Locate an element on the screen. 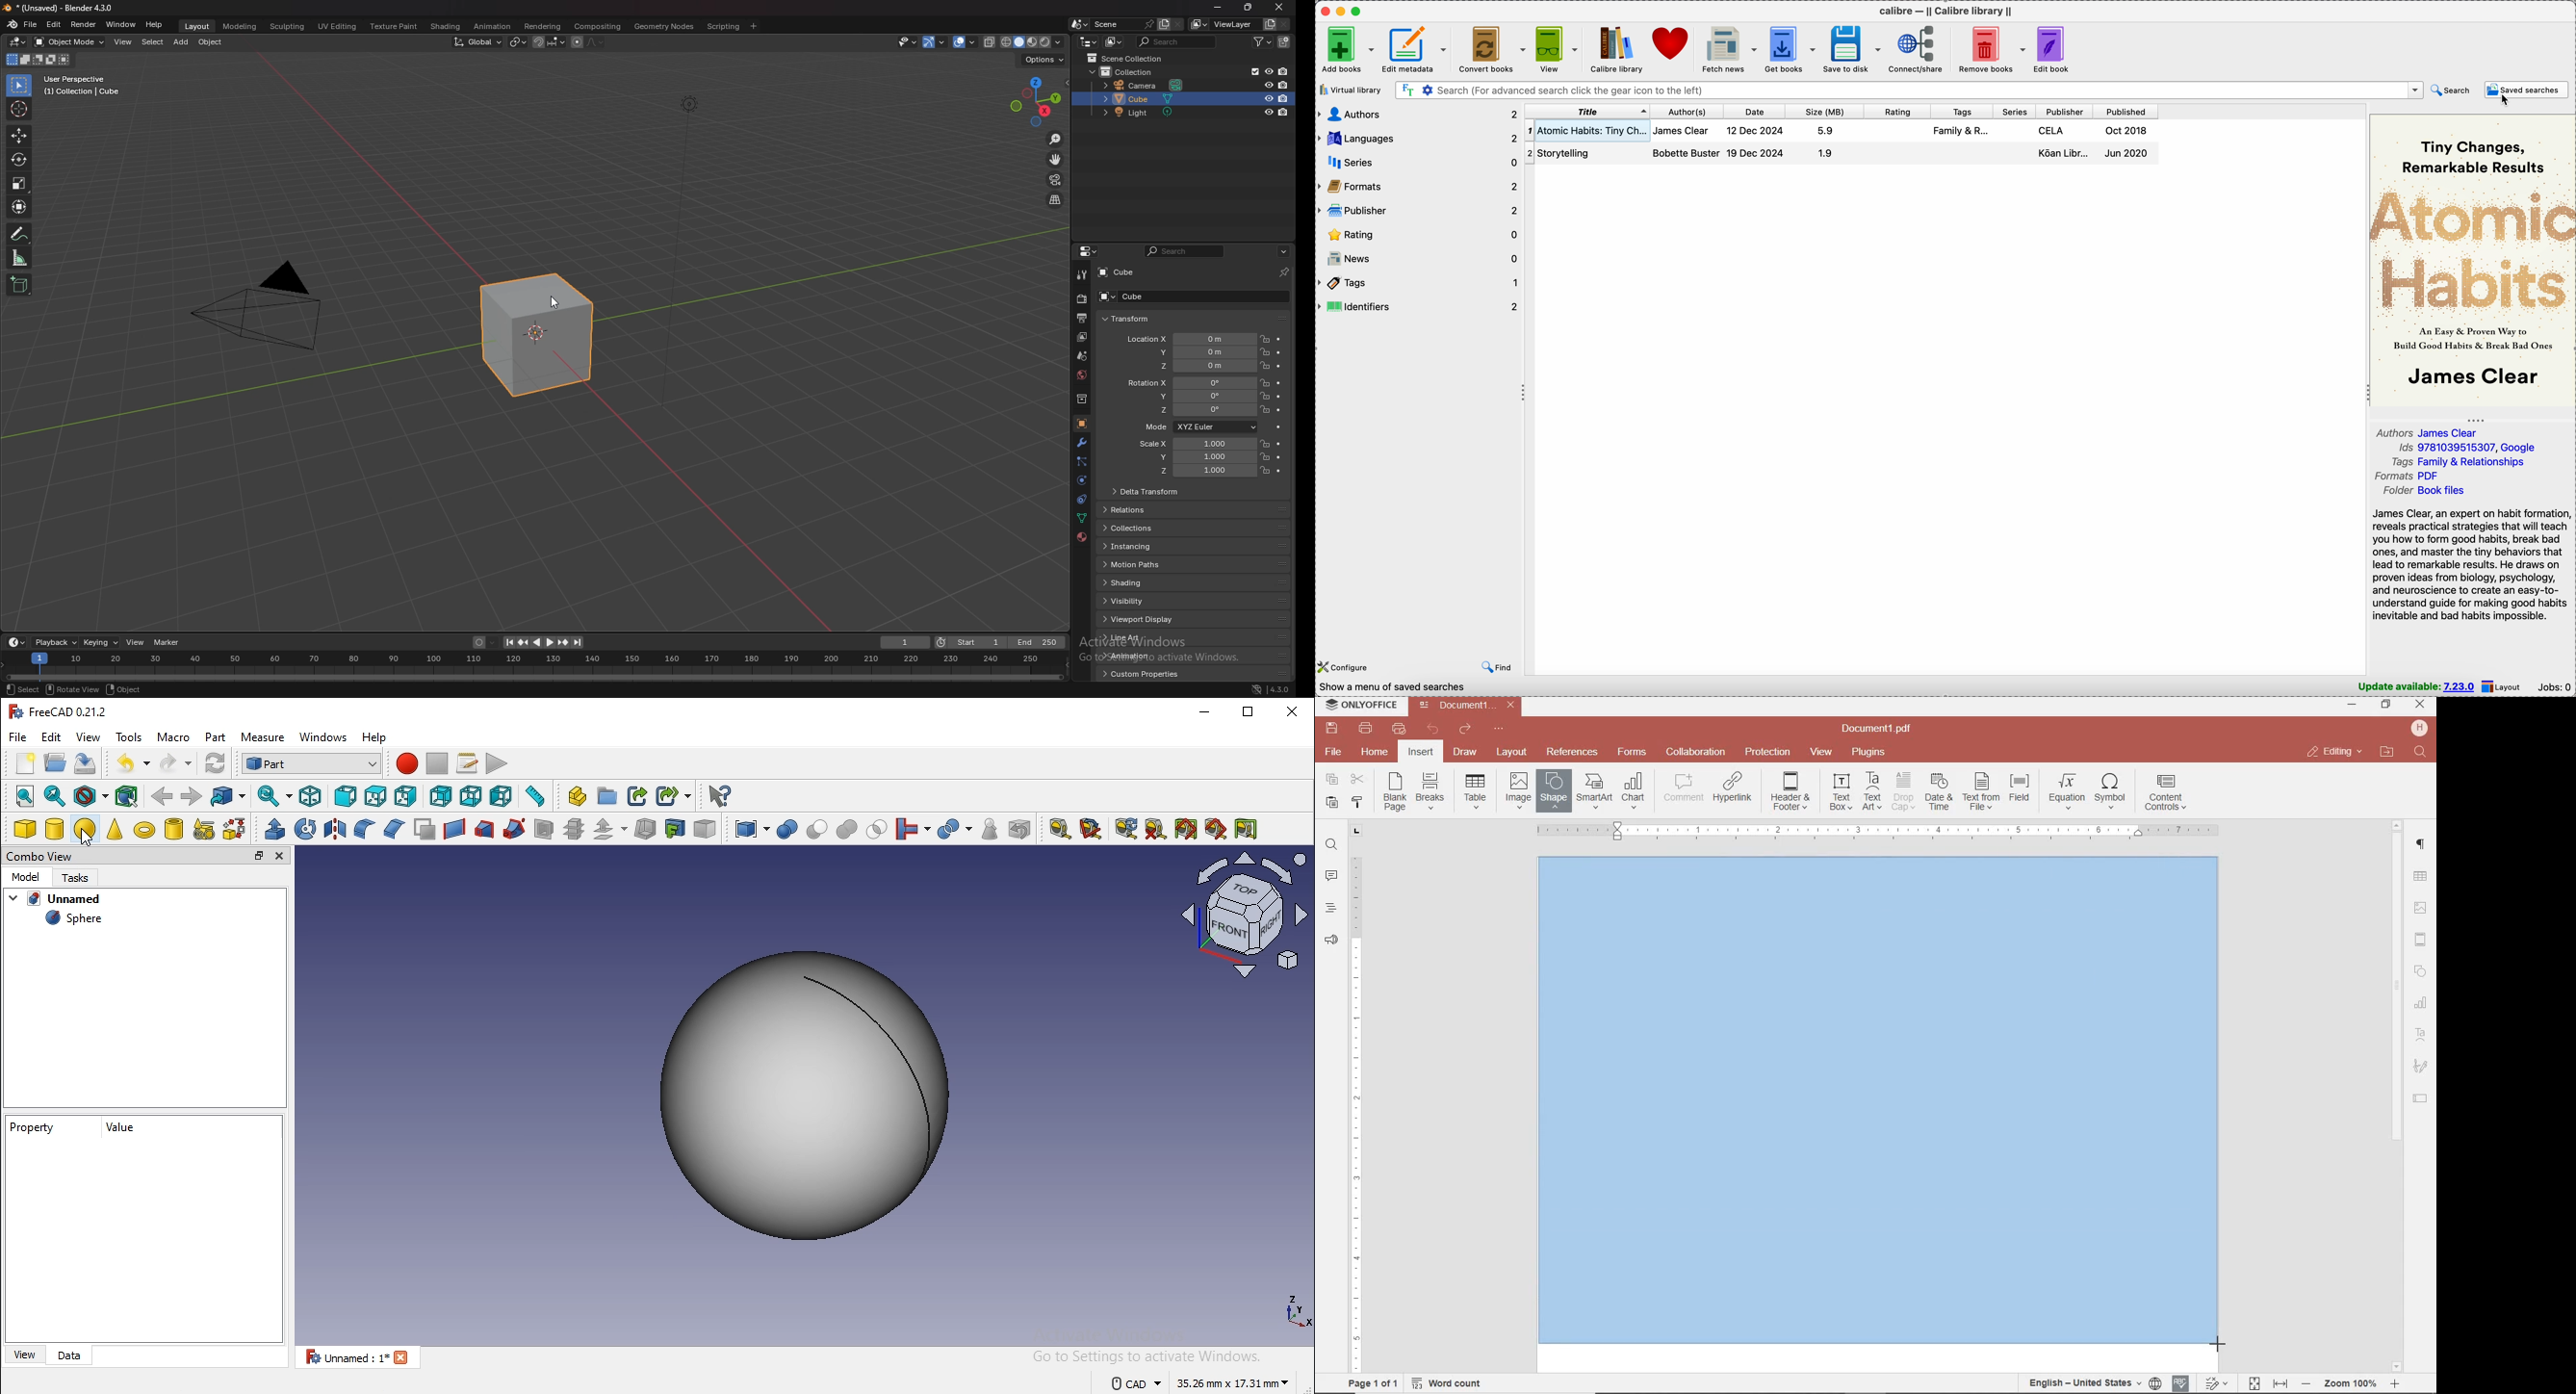 Image resolution: width=2576 pixels, height=1400 pixels. top is located at coordinates (375, 796).